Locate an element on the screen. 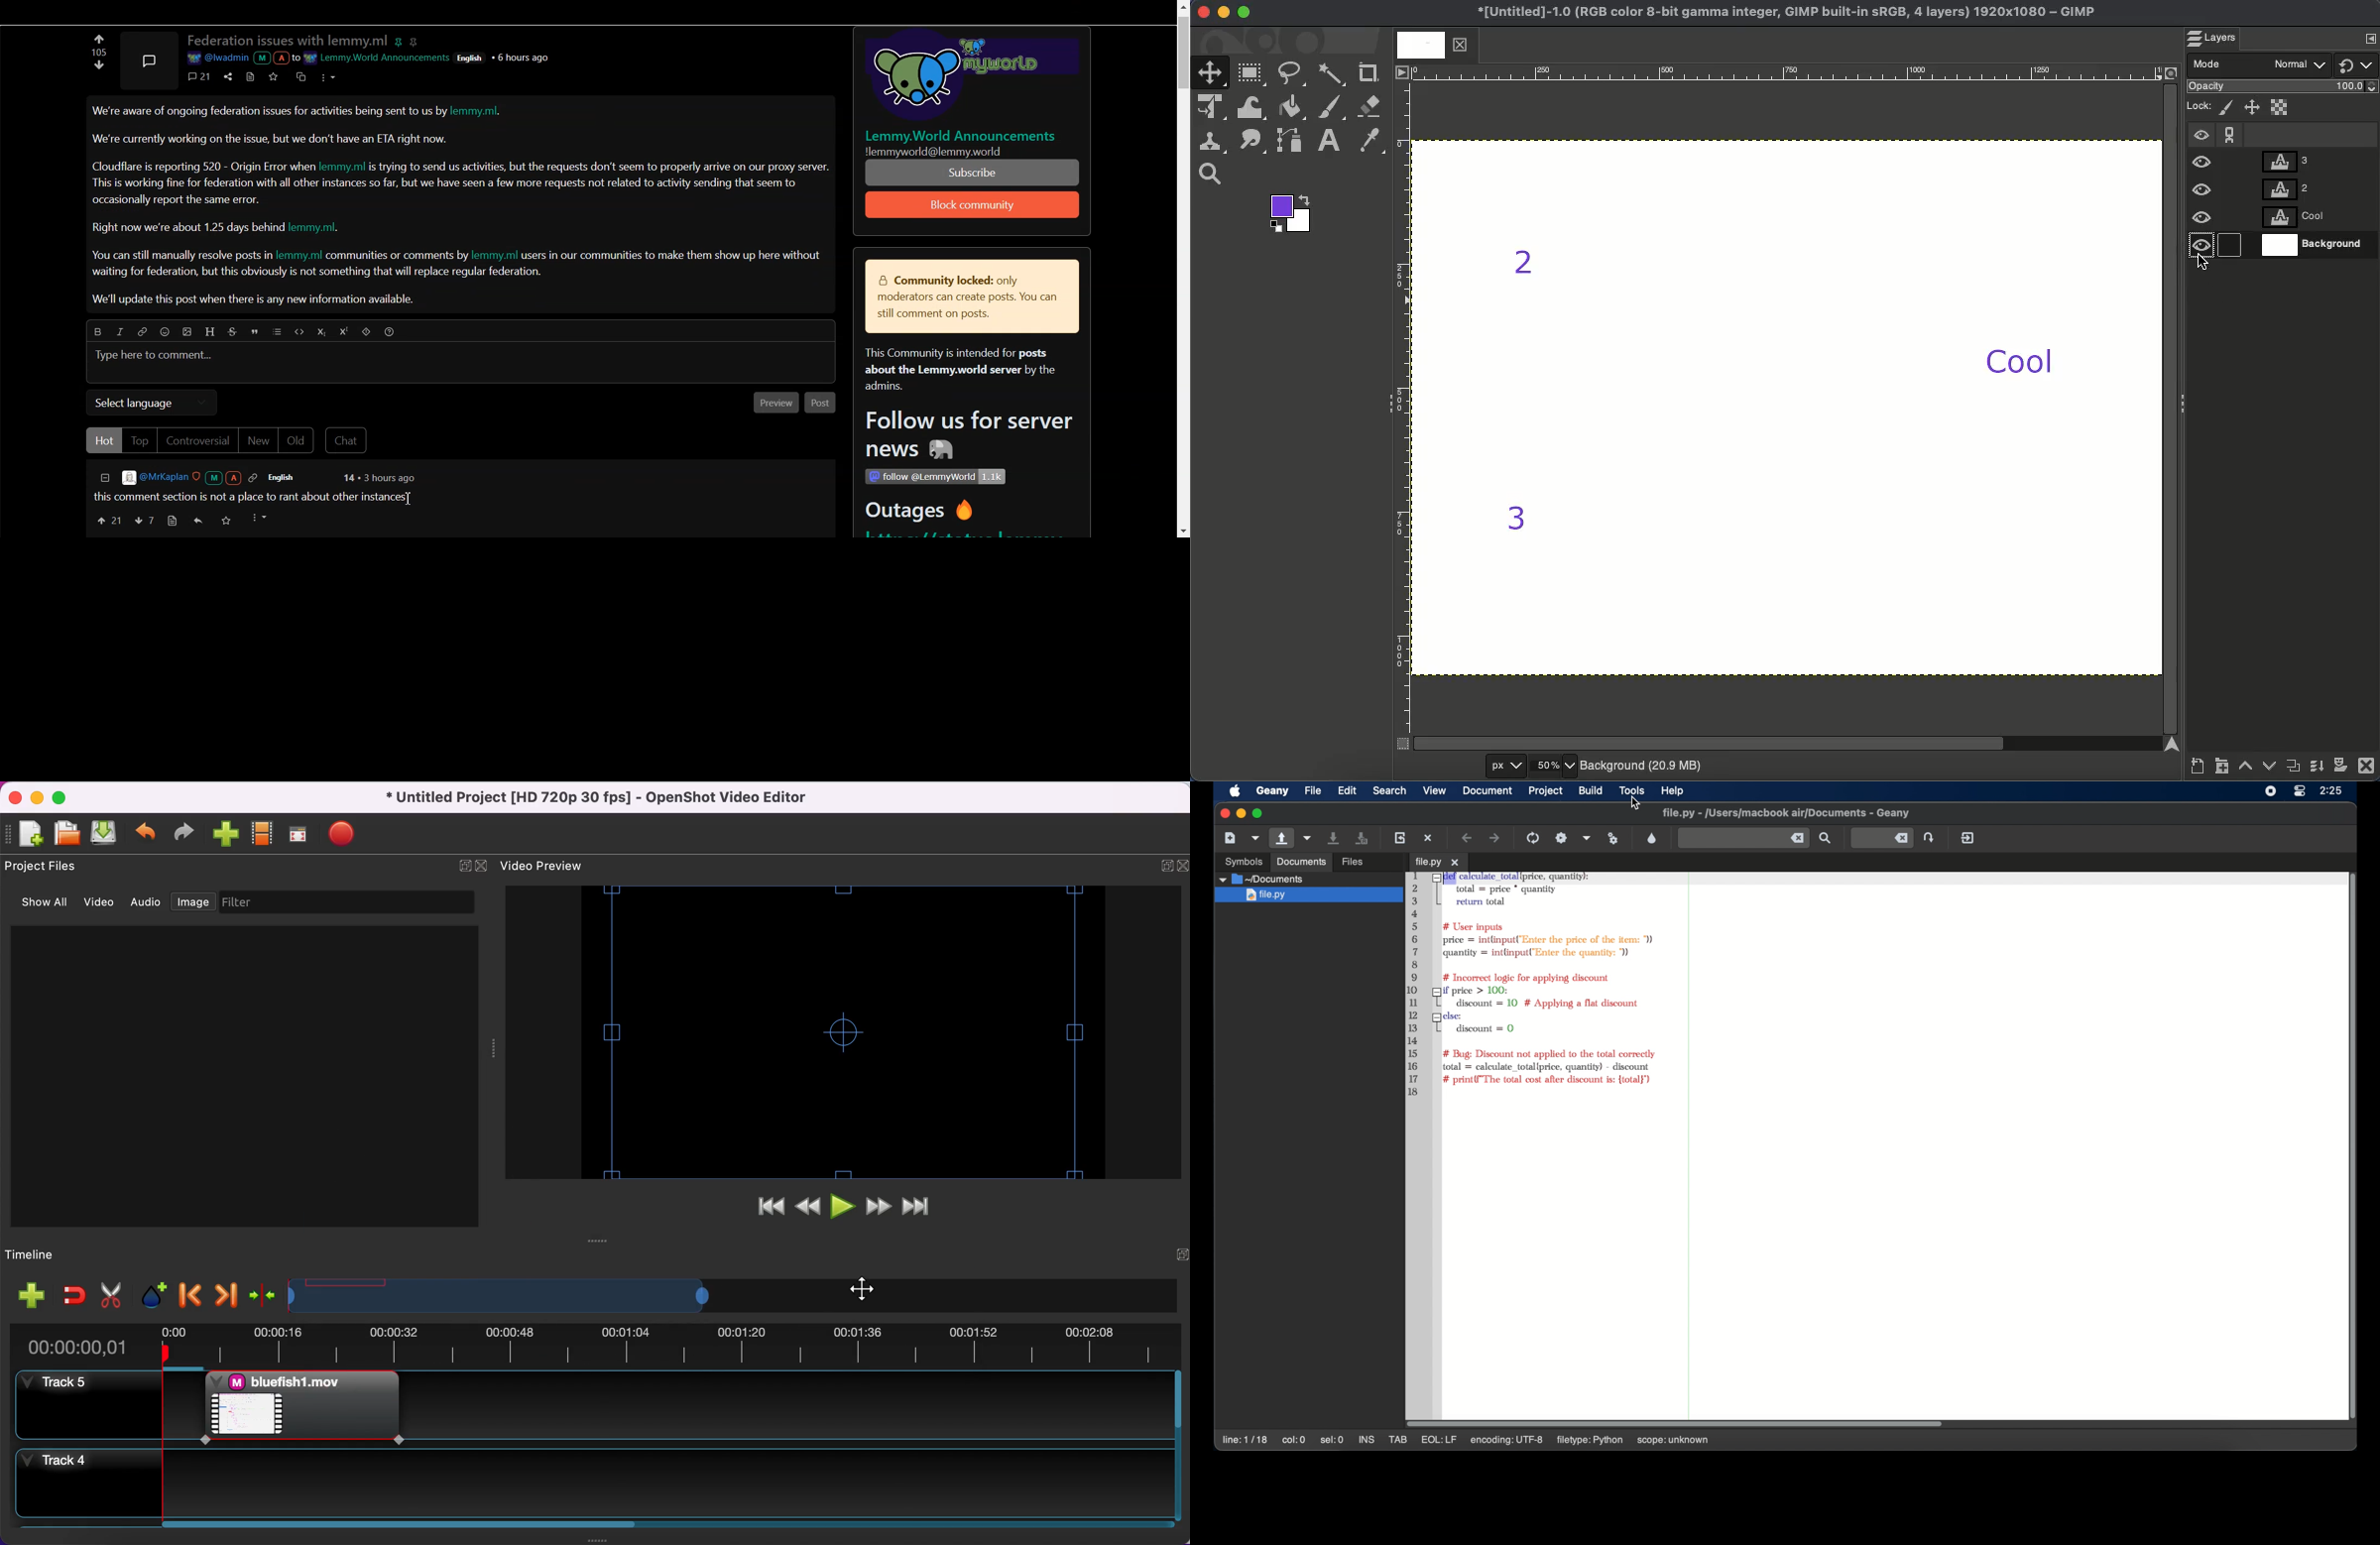 This screenshot has height=1568, width=2380. Lower layer is located at coordinates (2268, 769).